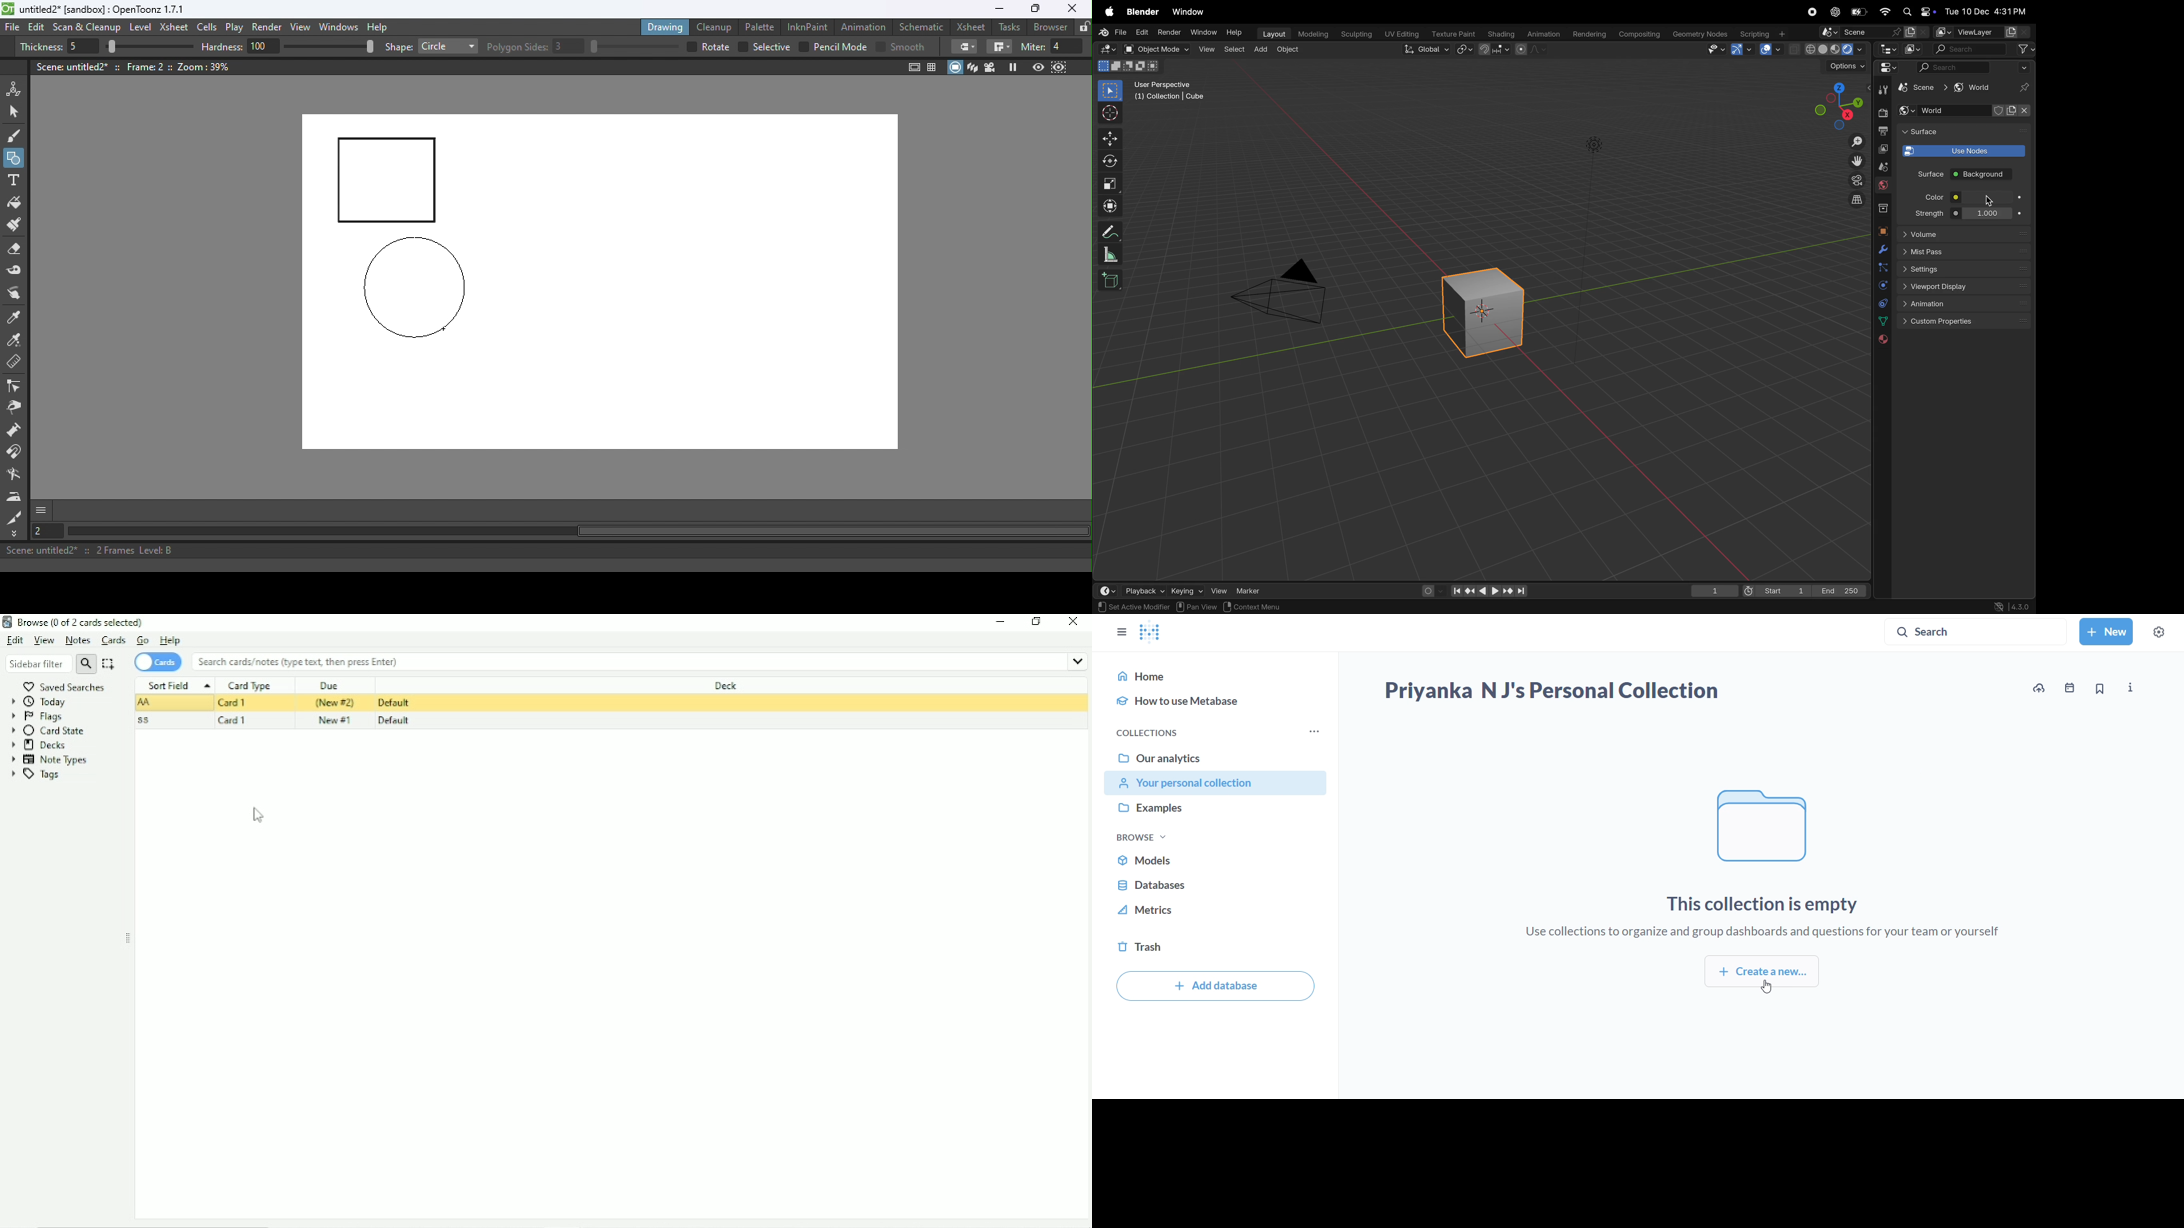  Describe the element at coordinates (1141, 732) in the screenshot. I see `collections` at that location.